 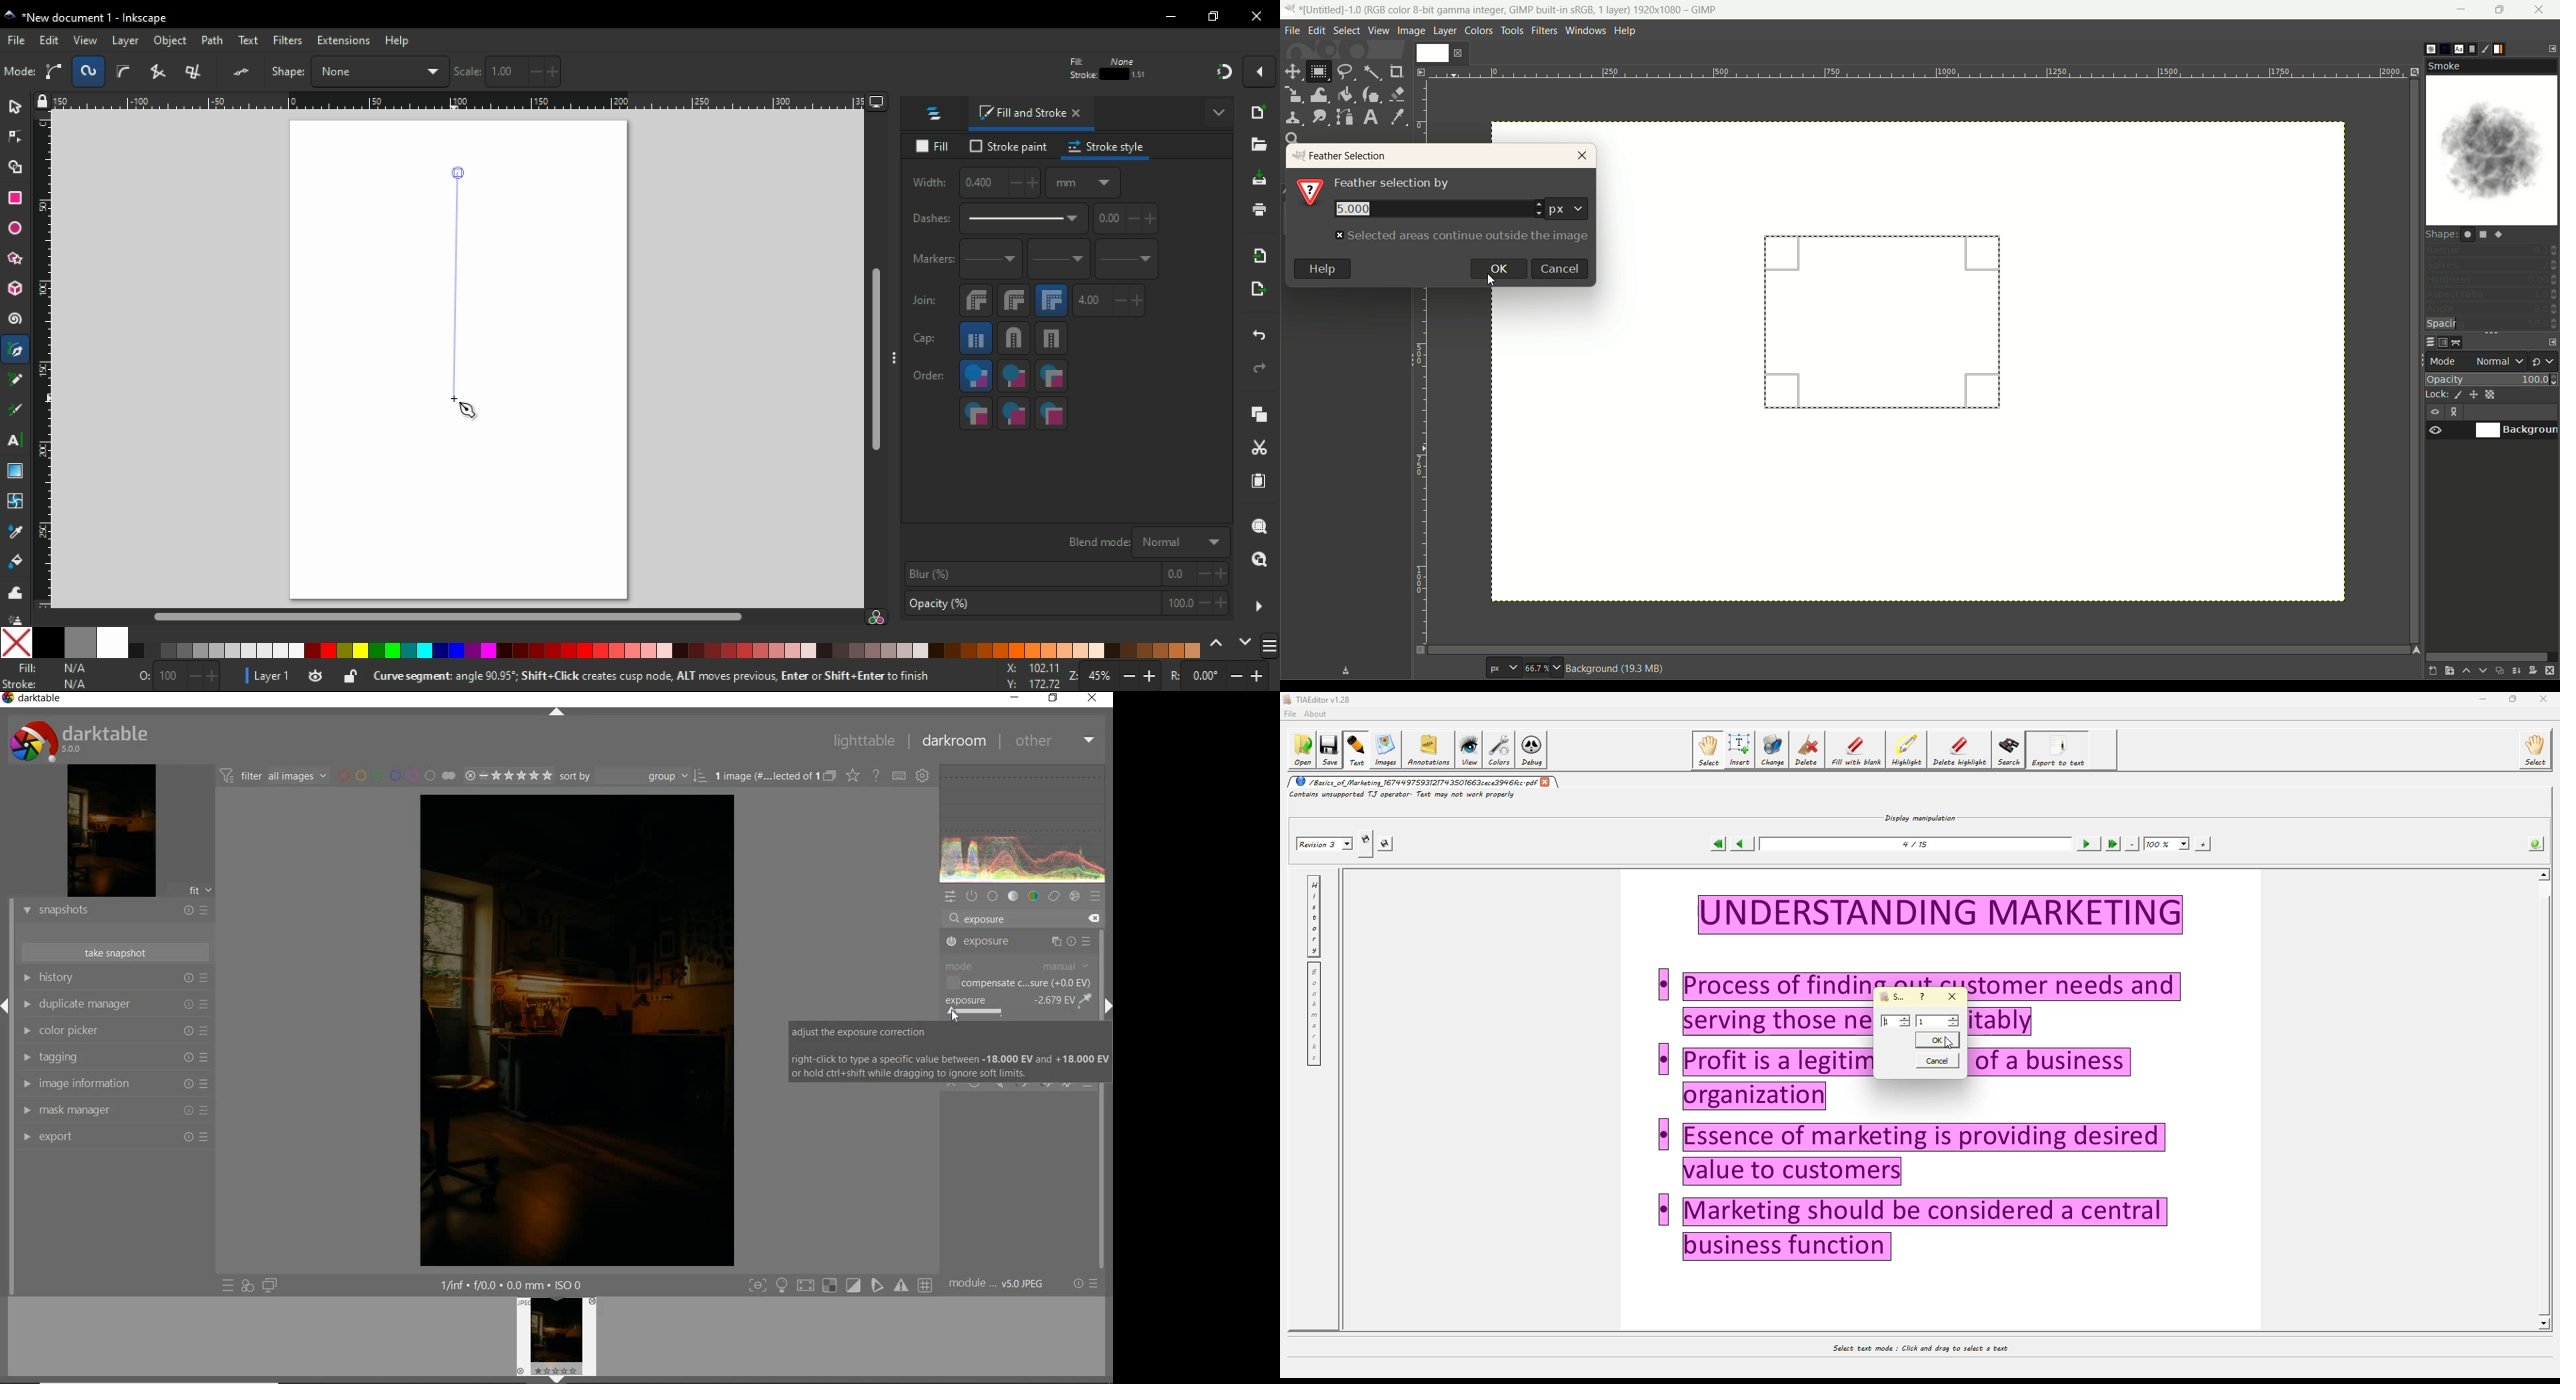 I want to click on miter, so click(x=1051, y=300).